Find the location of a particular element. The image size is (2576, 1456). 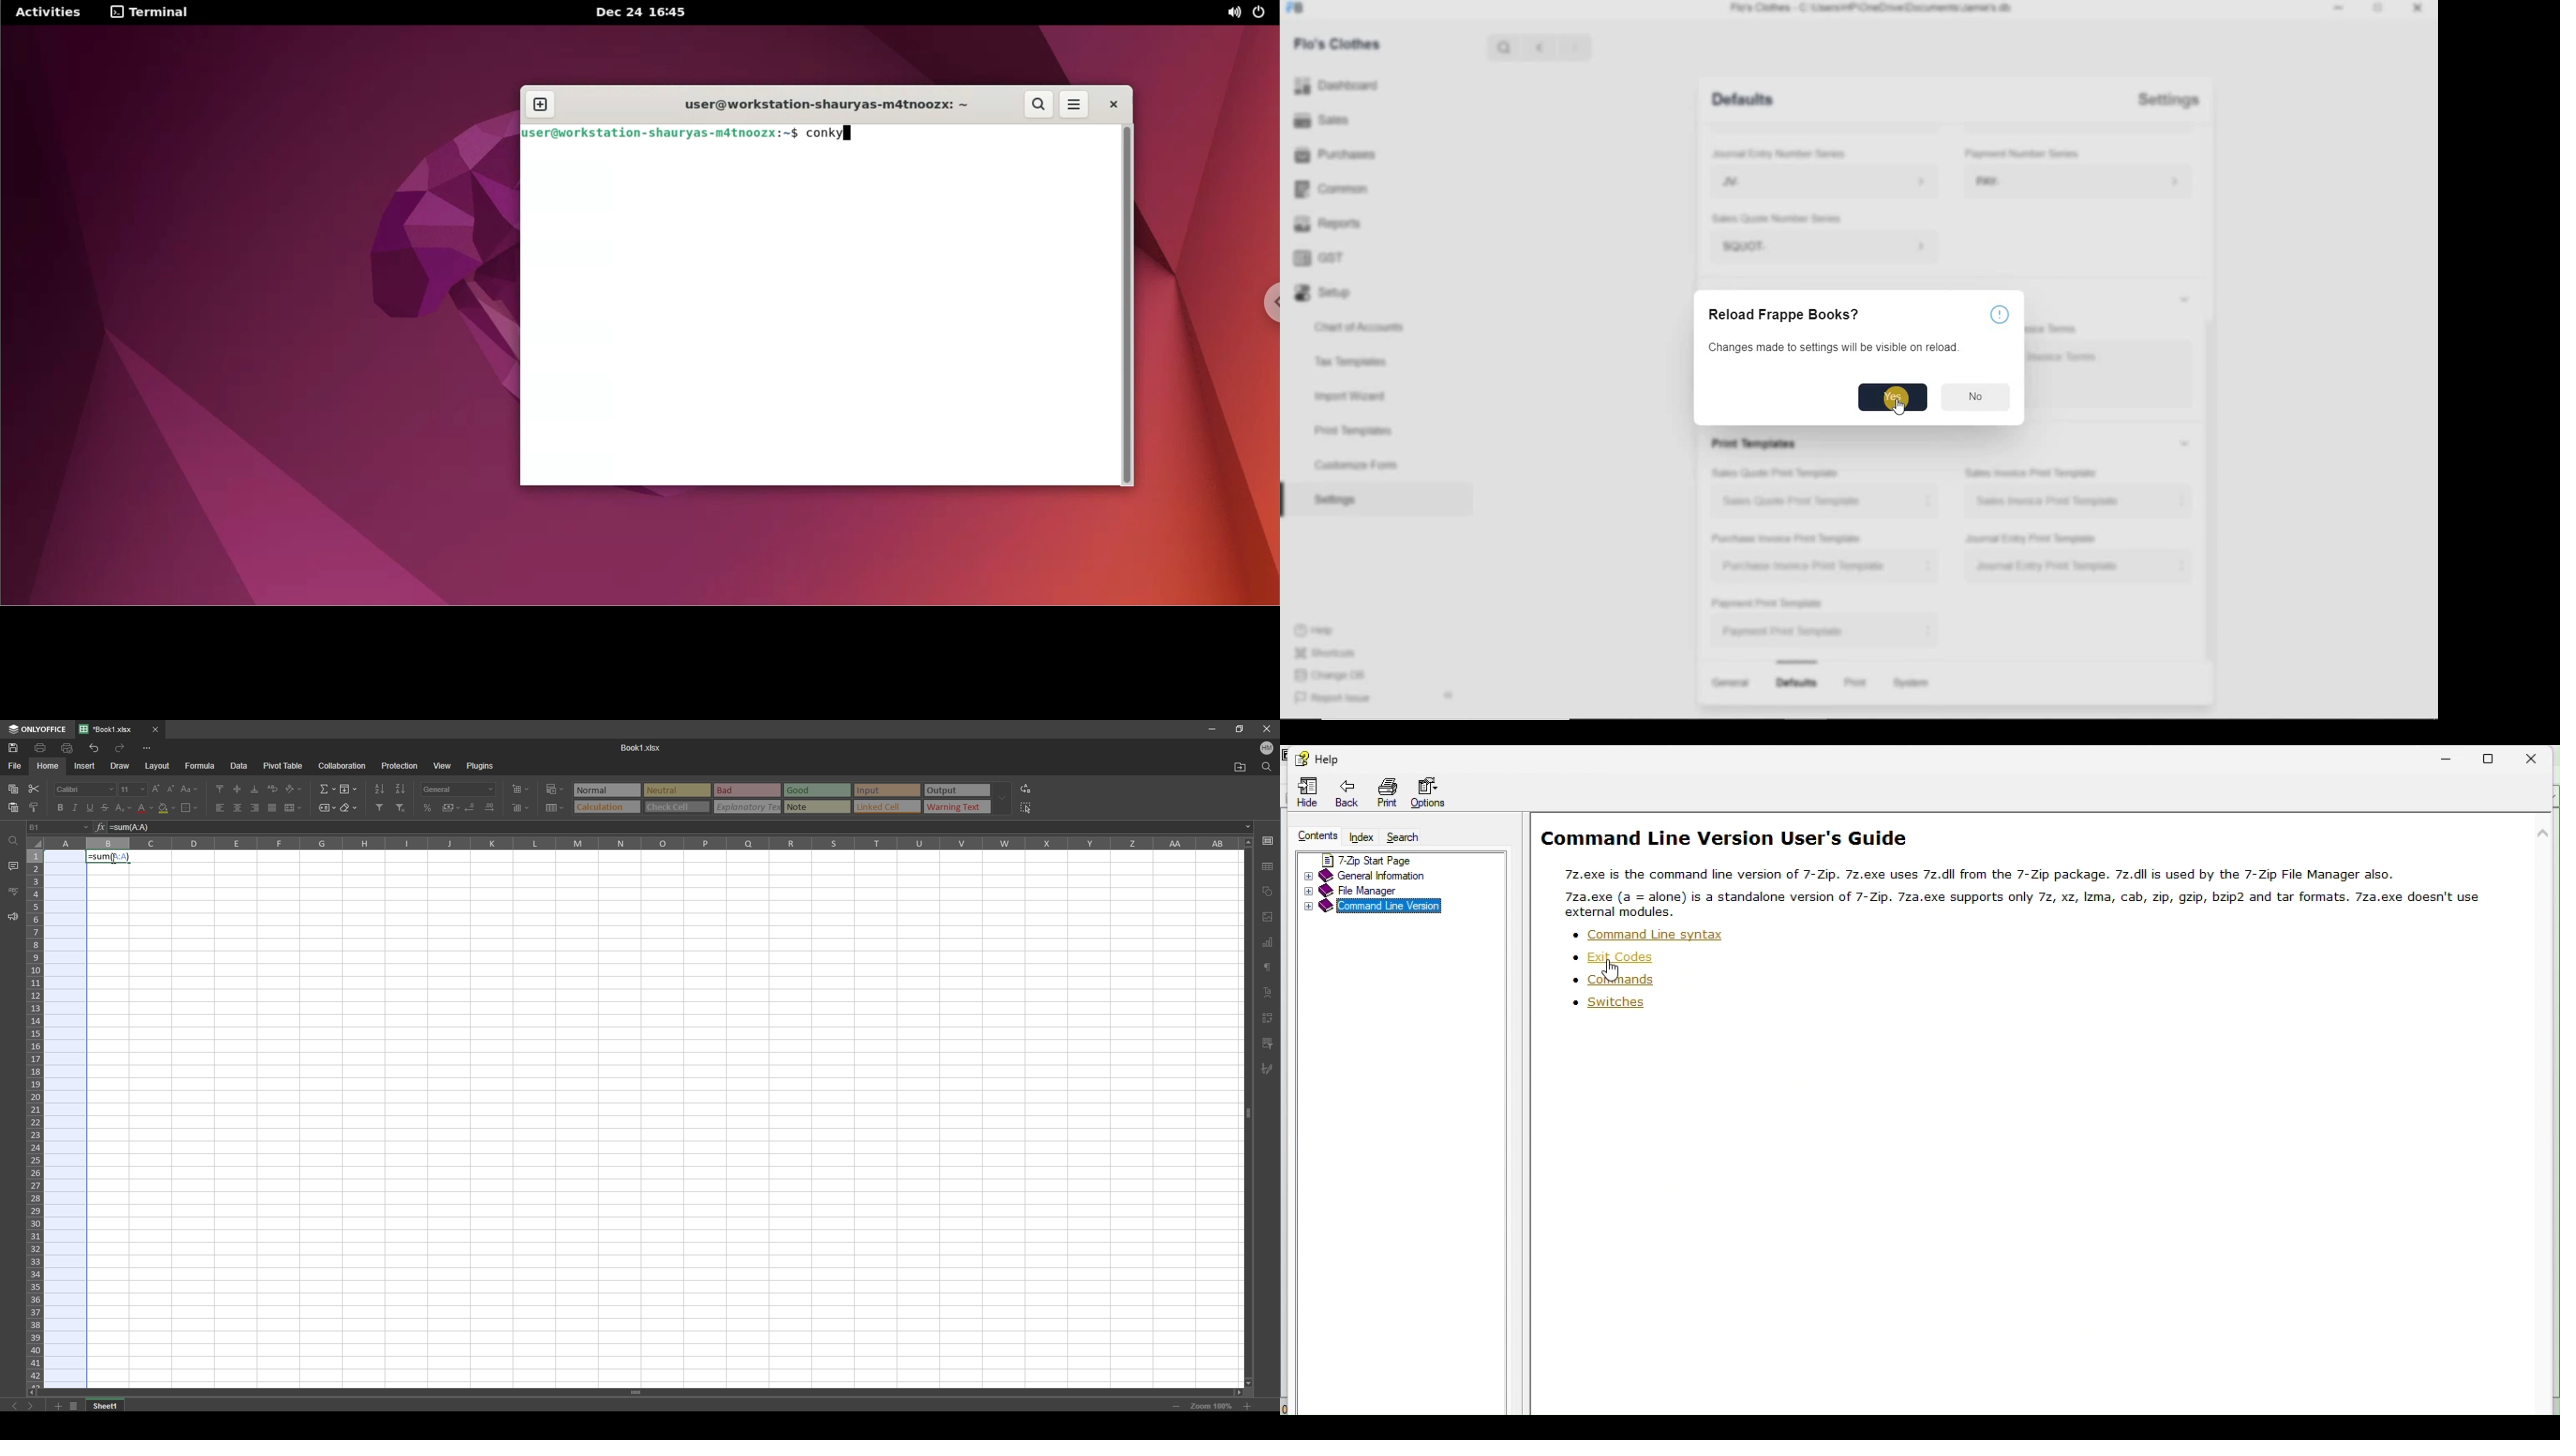

Journal Entry Print Template is located at coordinates (2032, 537).